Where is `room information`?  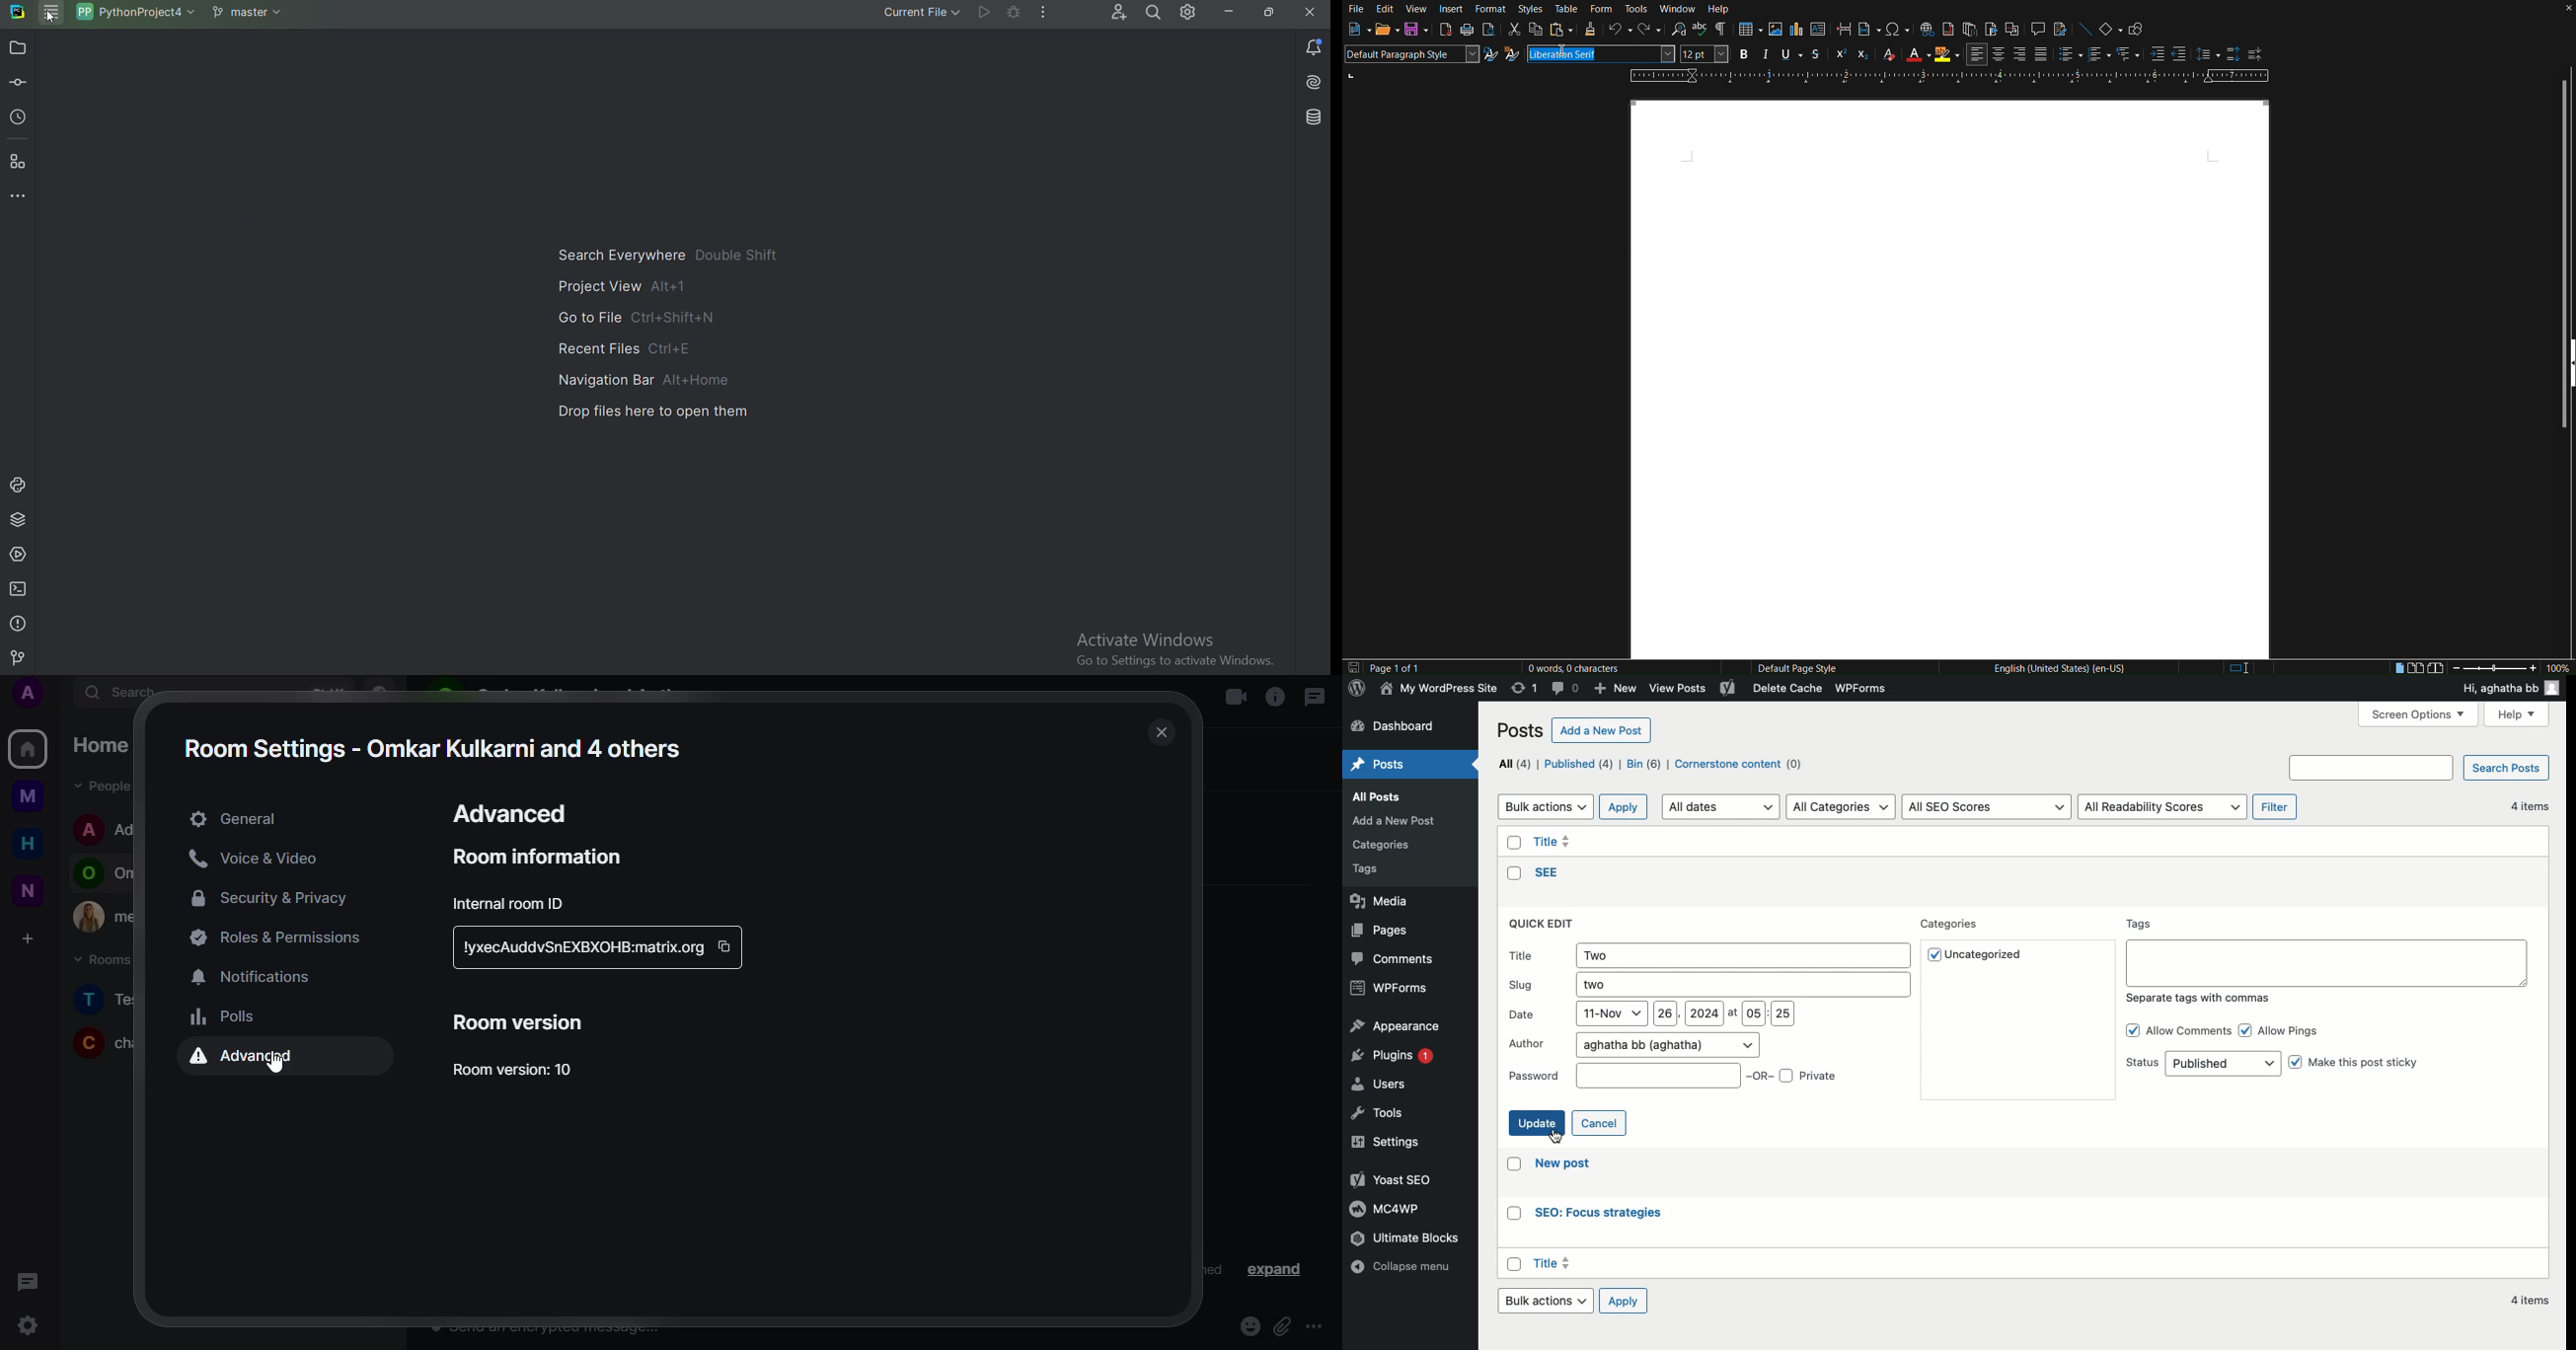 room information is located at coordinates (544, 857).